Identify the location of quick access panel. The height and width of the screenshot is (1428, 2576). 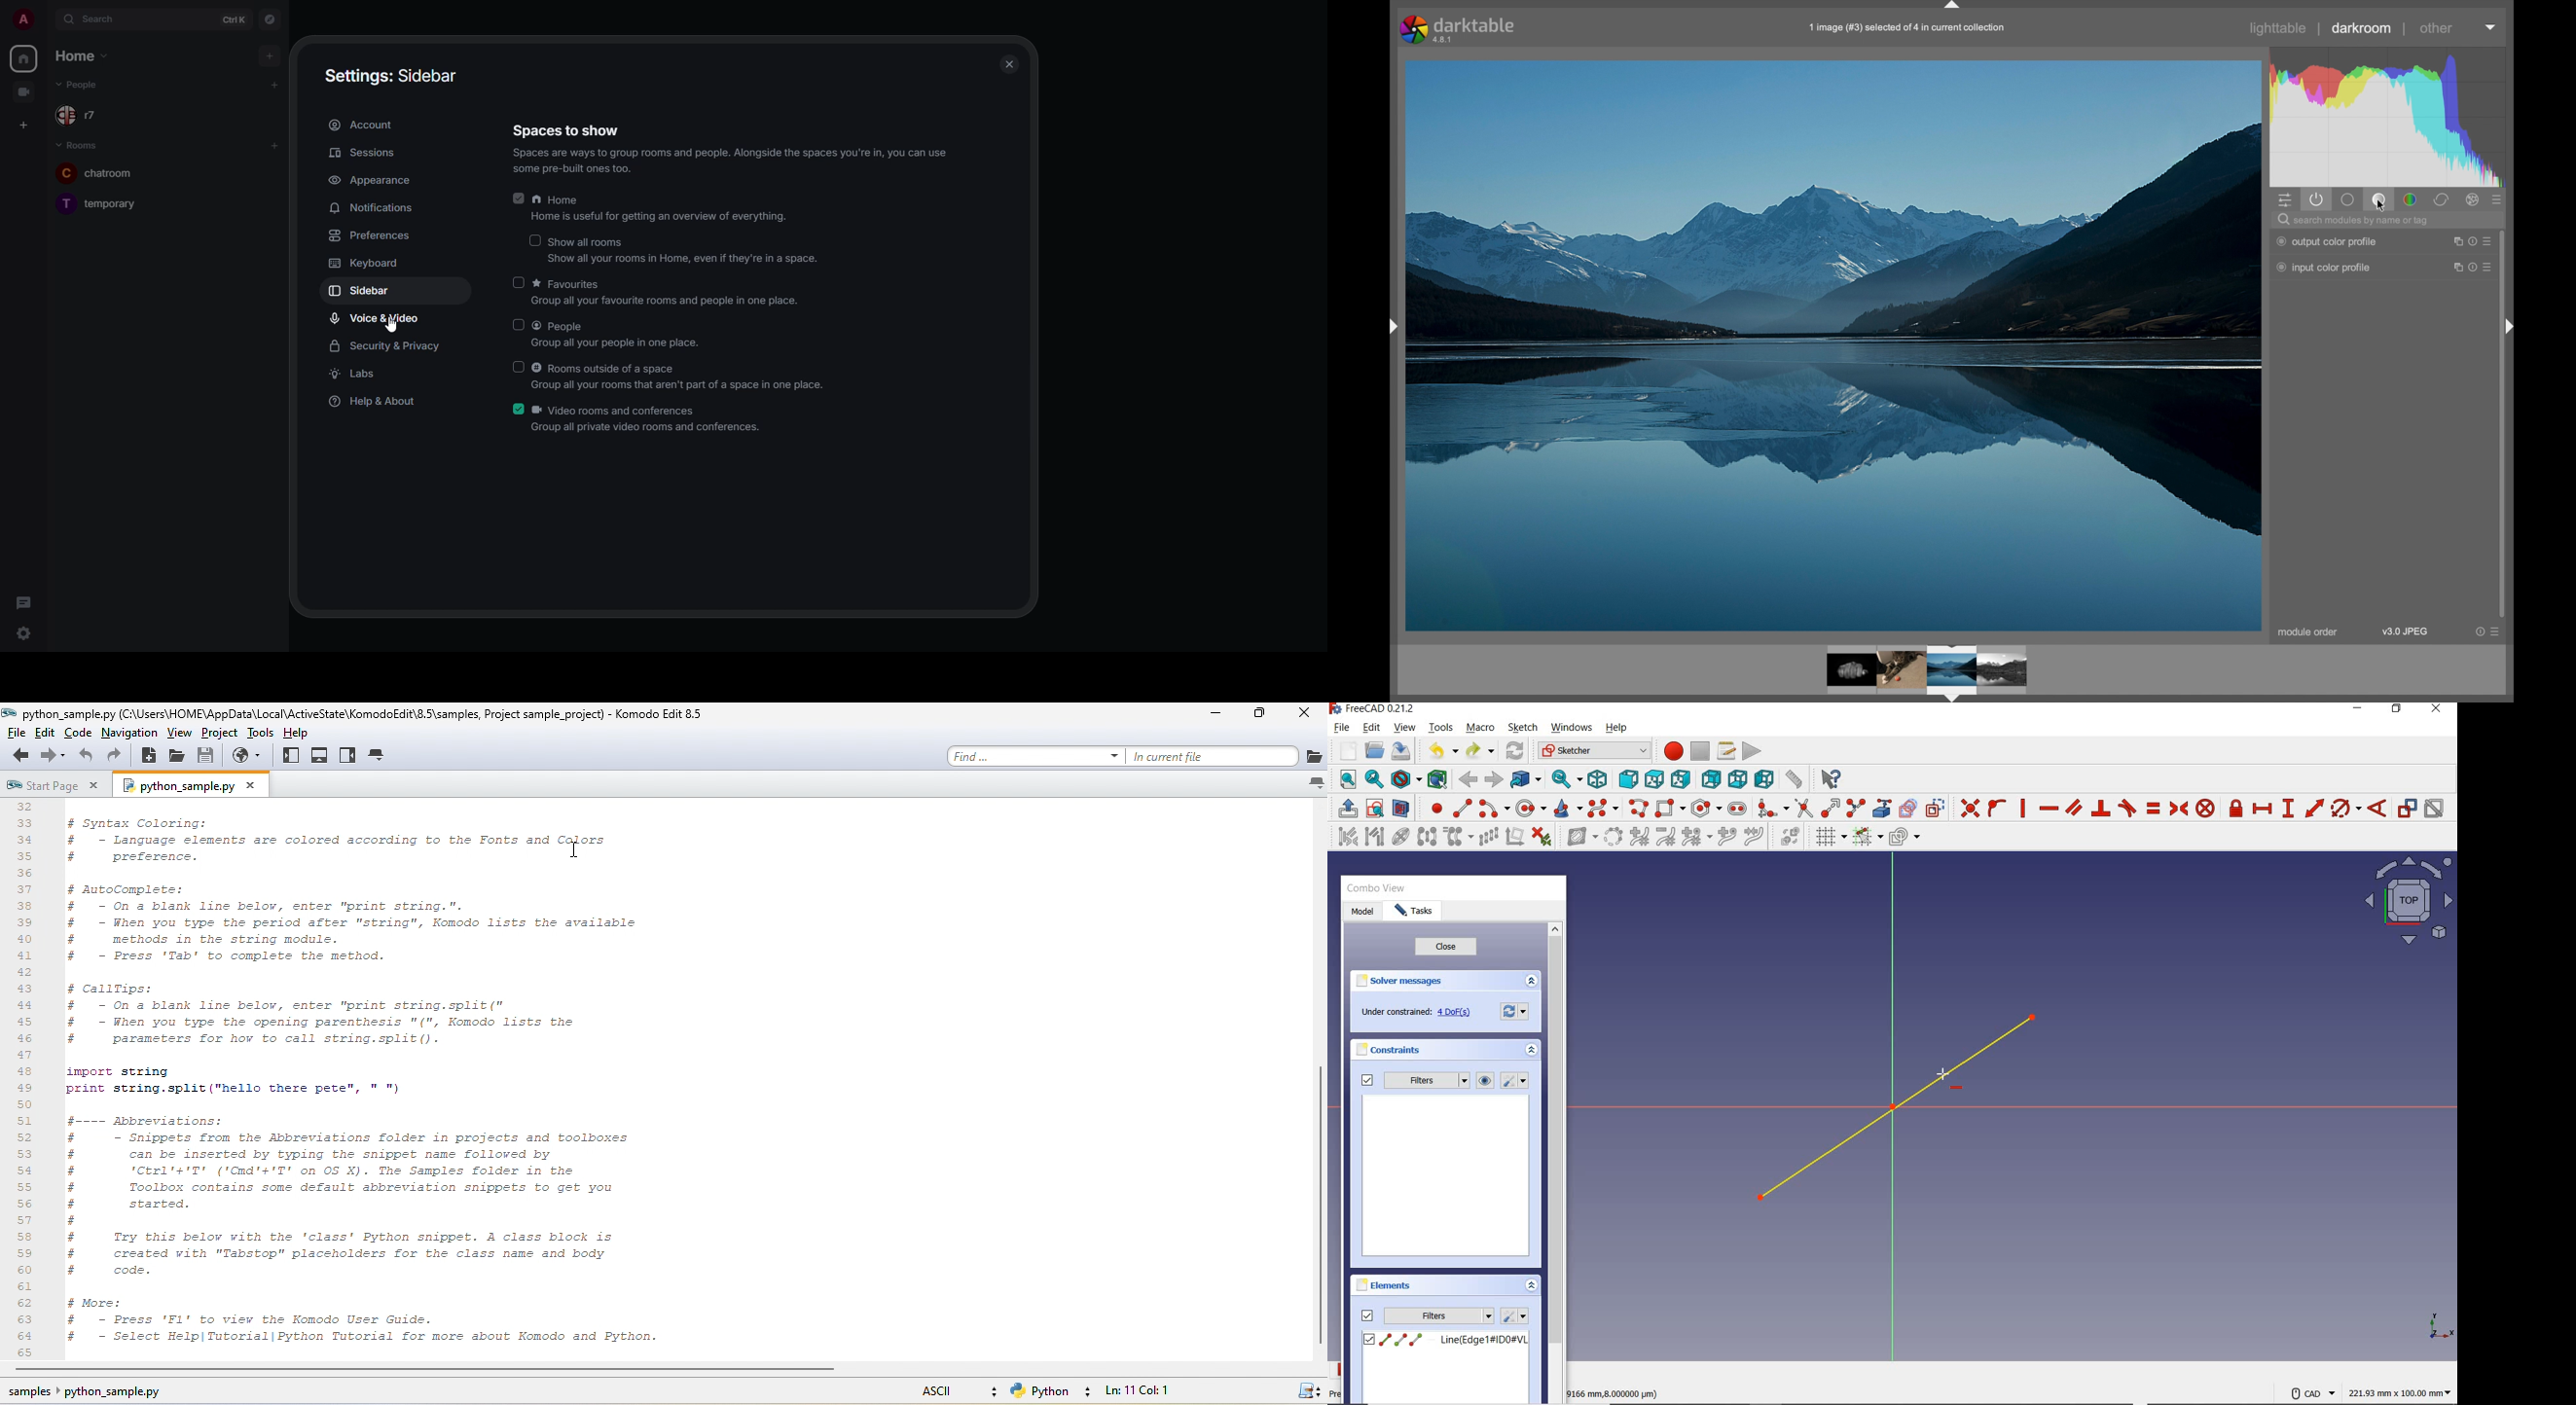
(2286, 201).